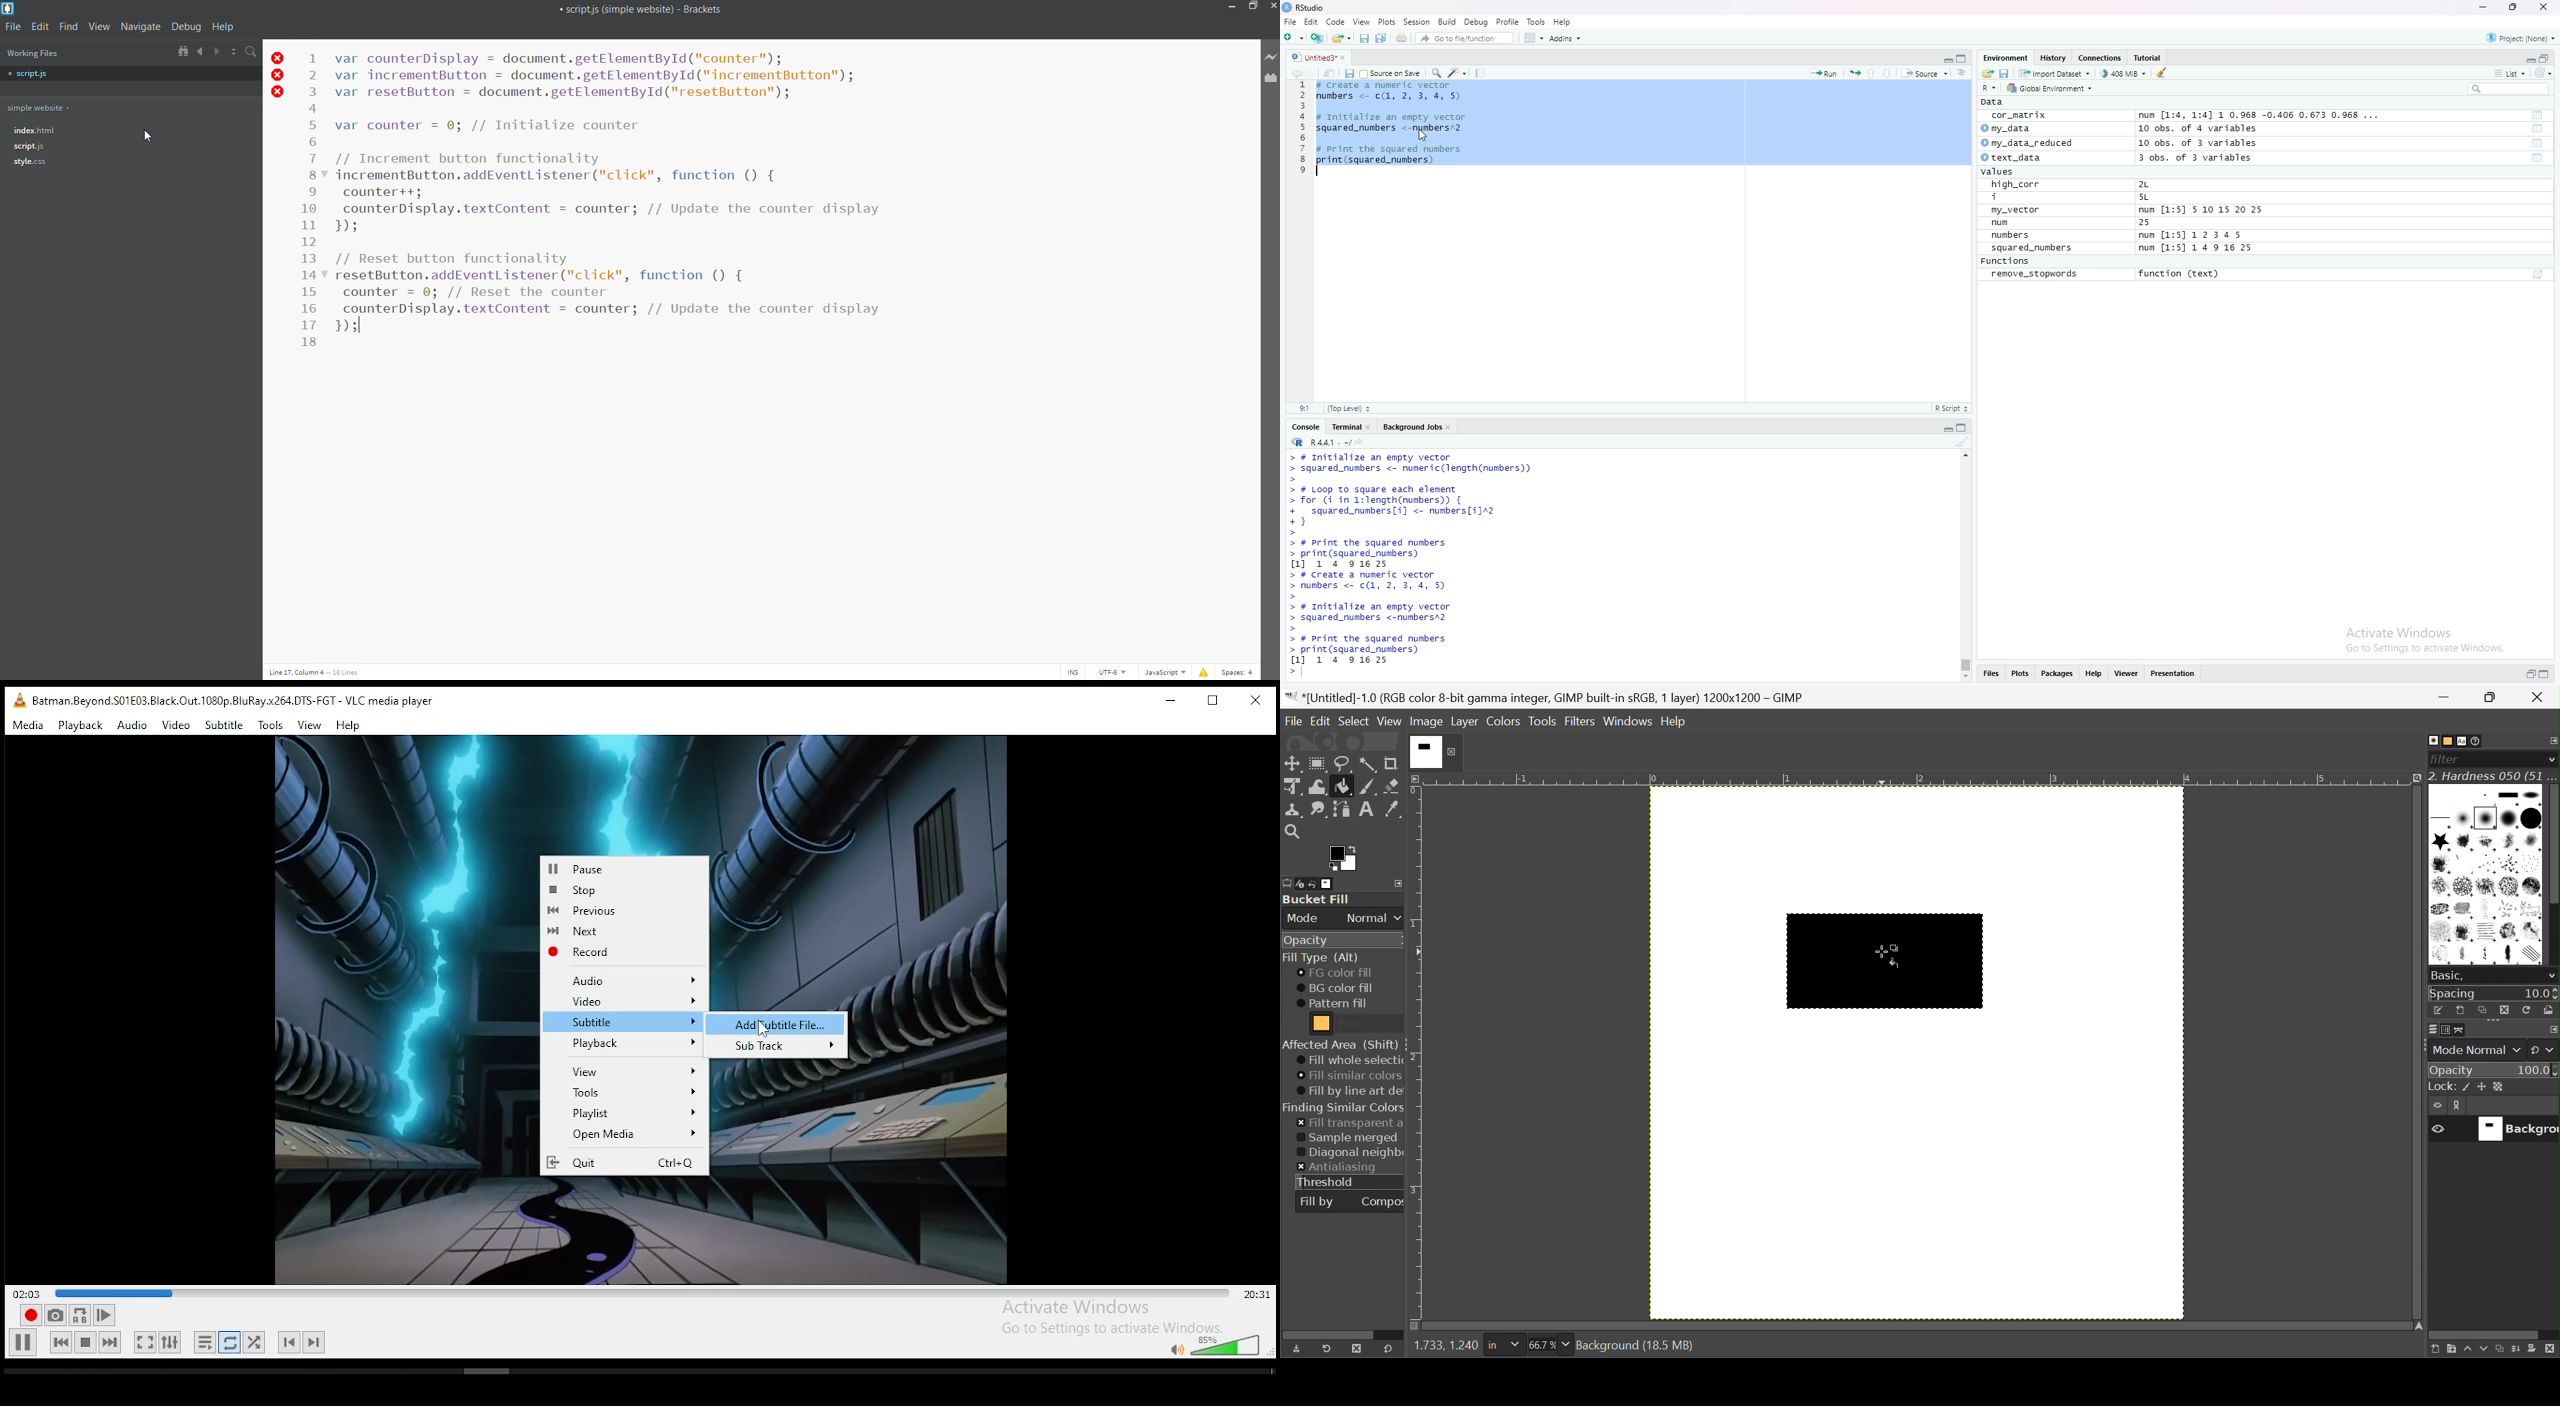  I want to click on Create a new layer group and add it to the image, so click(2450, 1351).